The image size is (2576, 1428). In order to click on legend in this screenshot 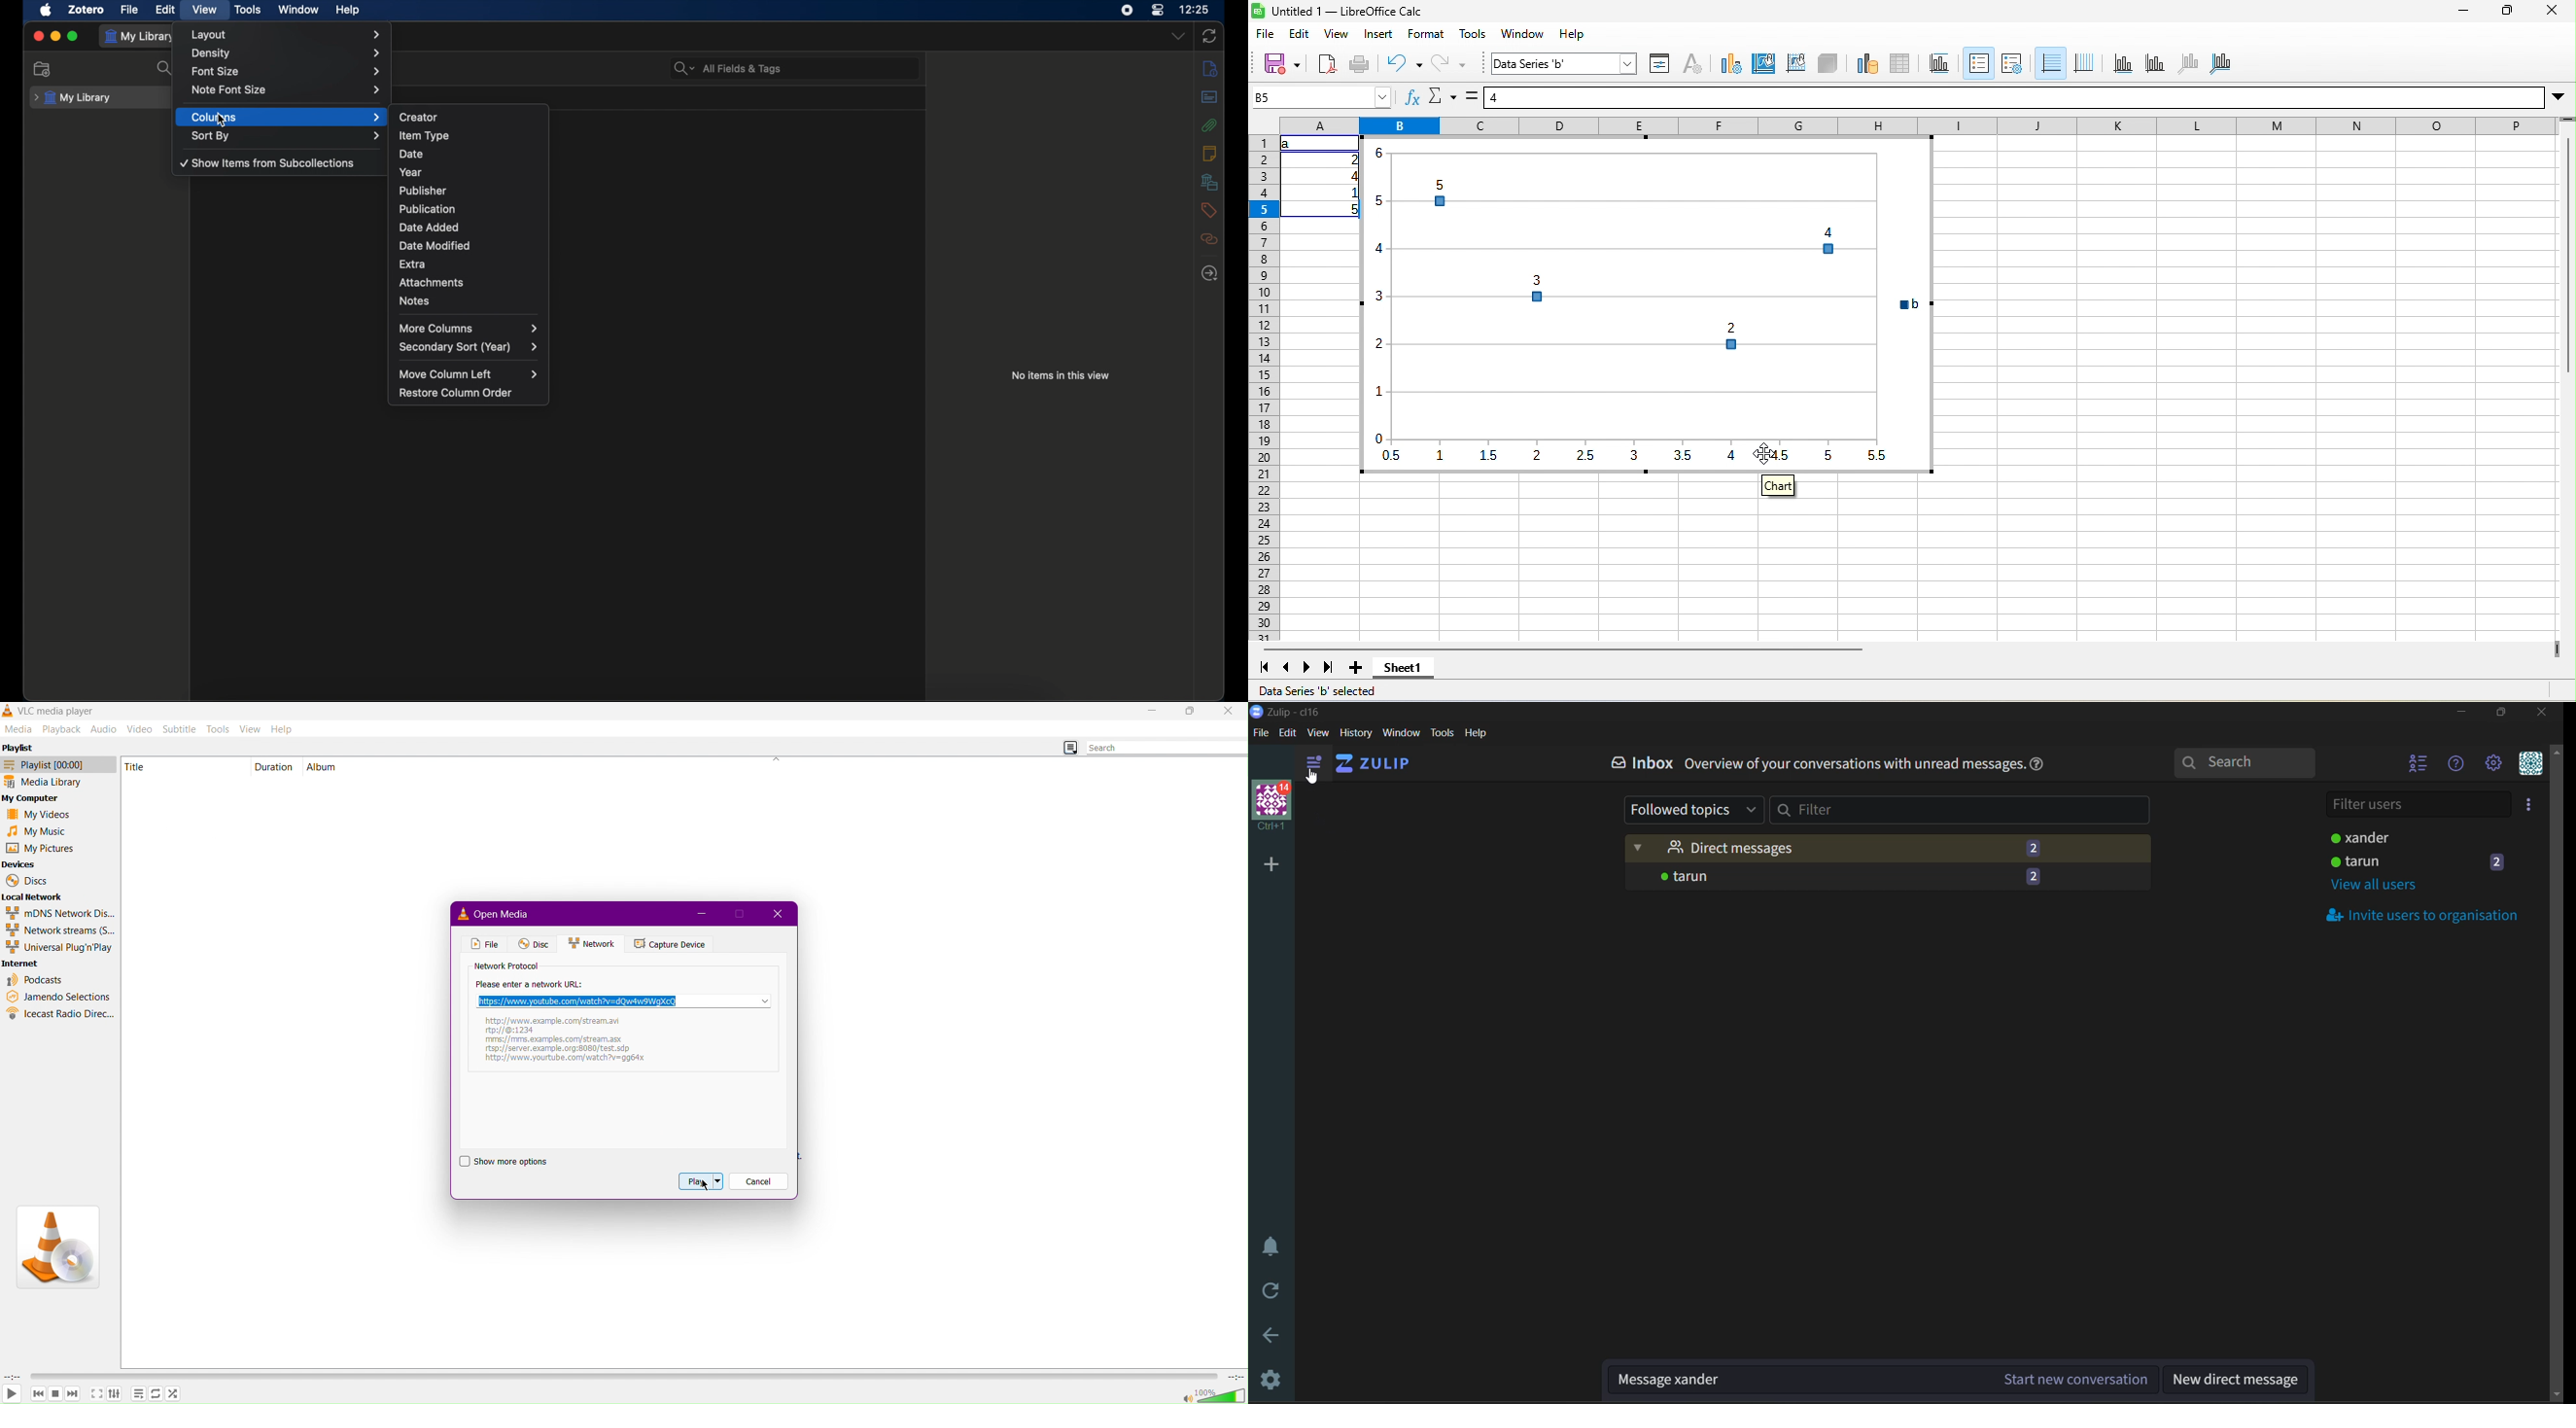, I will do `click(2012, 65)`.